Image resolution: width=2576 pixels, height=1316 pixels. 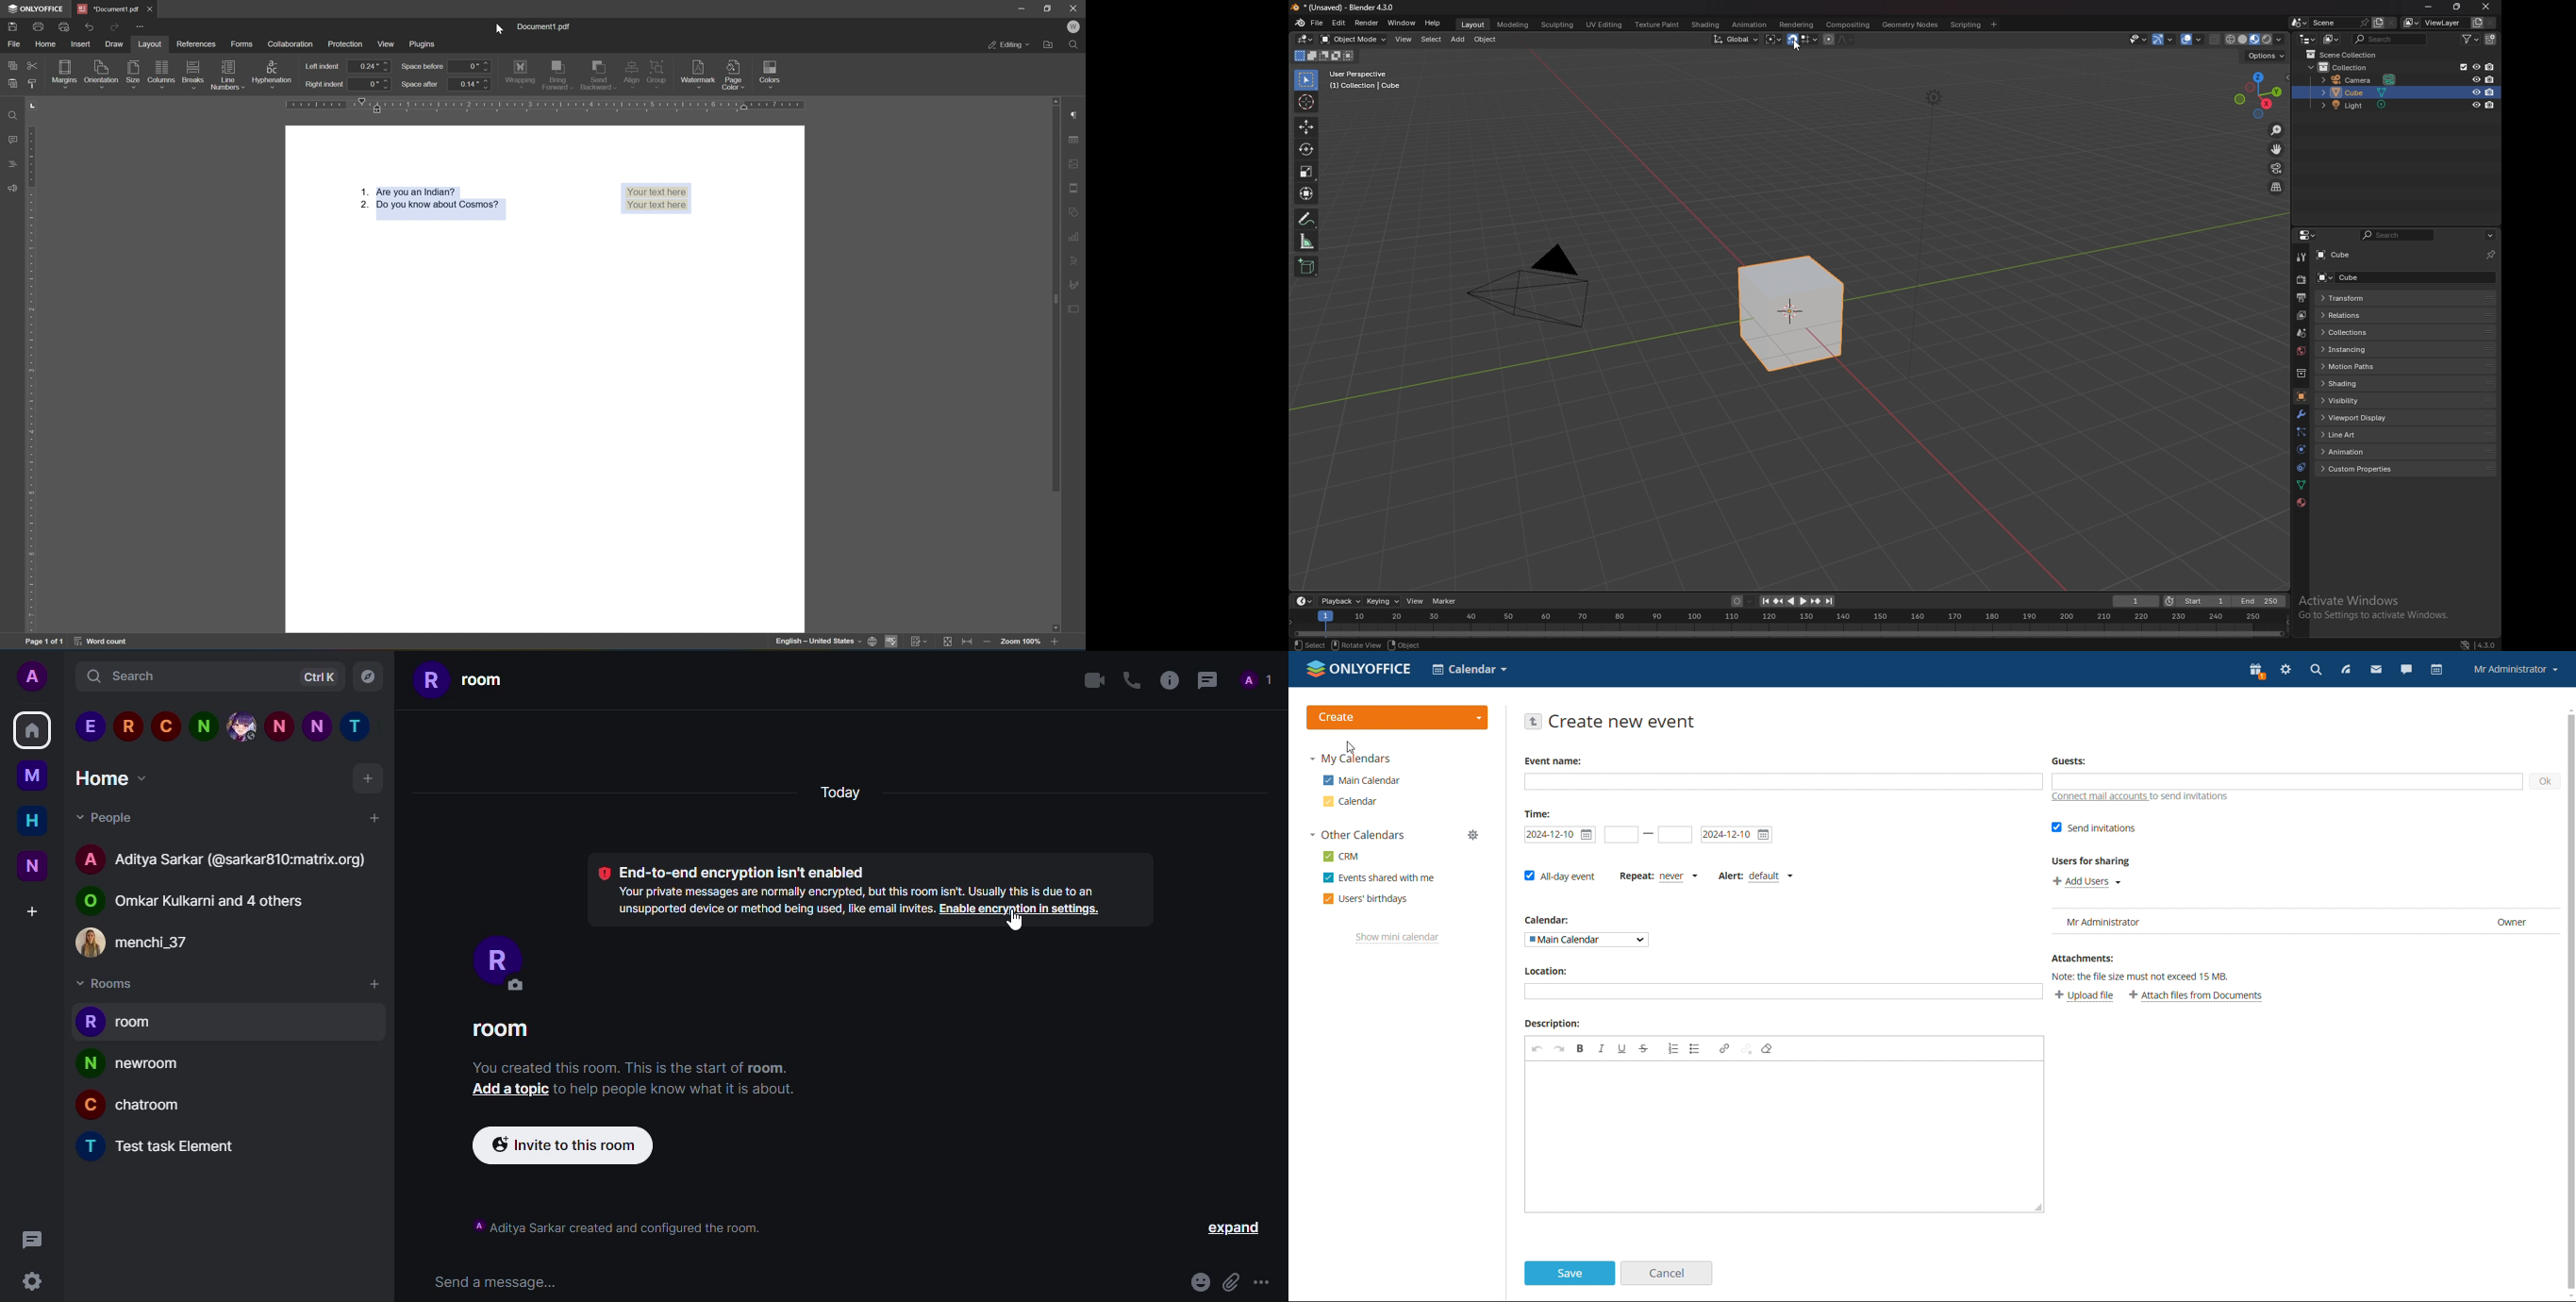 What do you see at coordinates (2461, 67) in the screenshot?
I see `exclude from view layer` at bounding box center [2461, 67].